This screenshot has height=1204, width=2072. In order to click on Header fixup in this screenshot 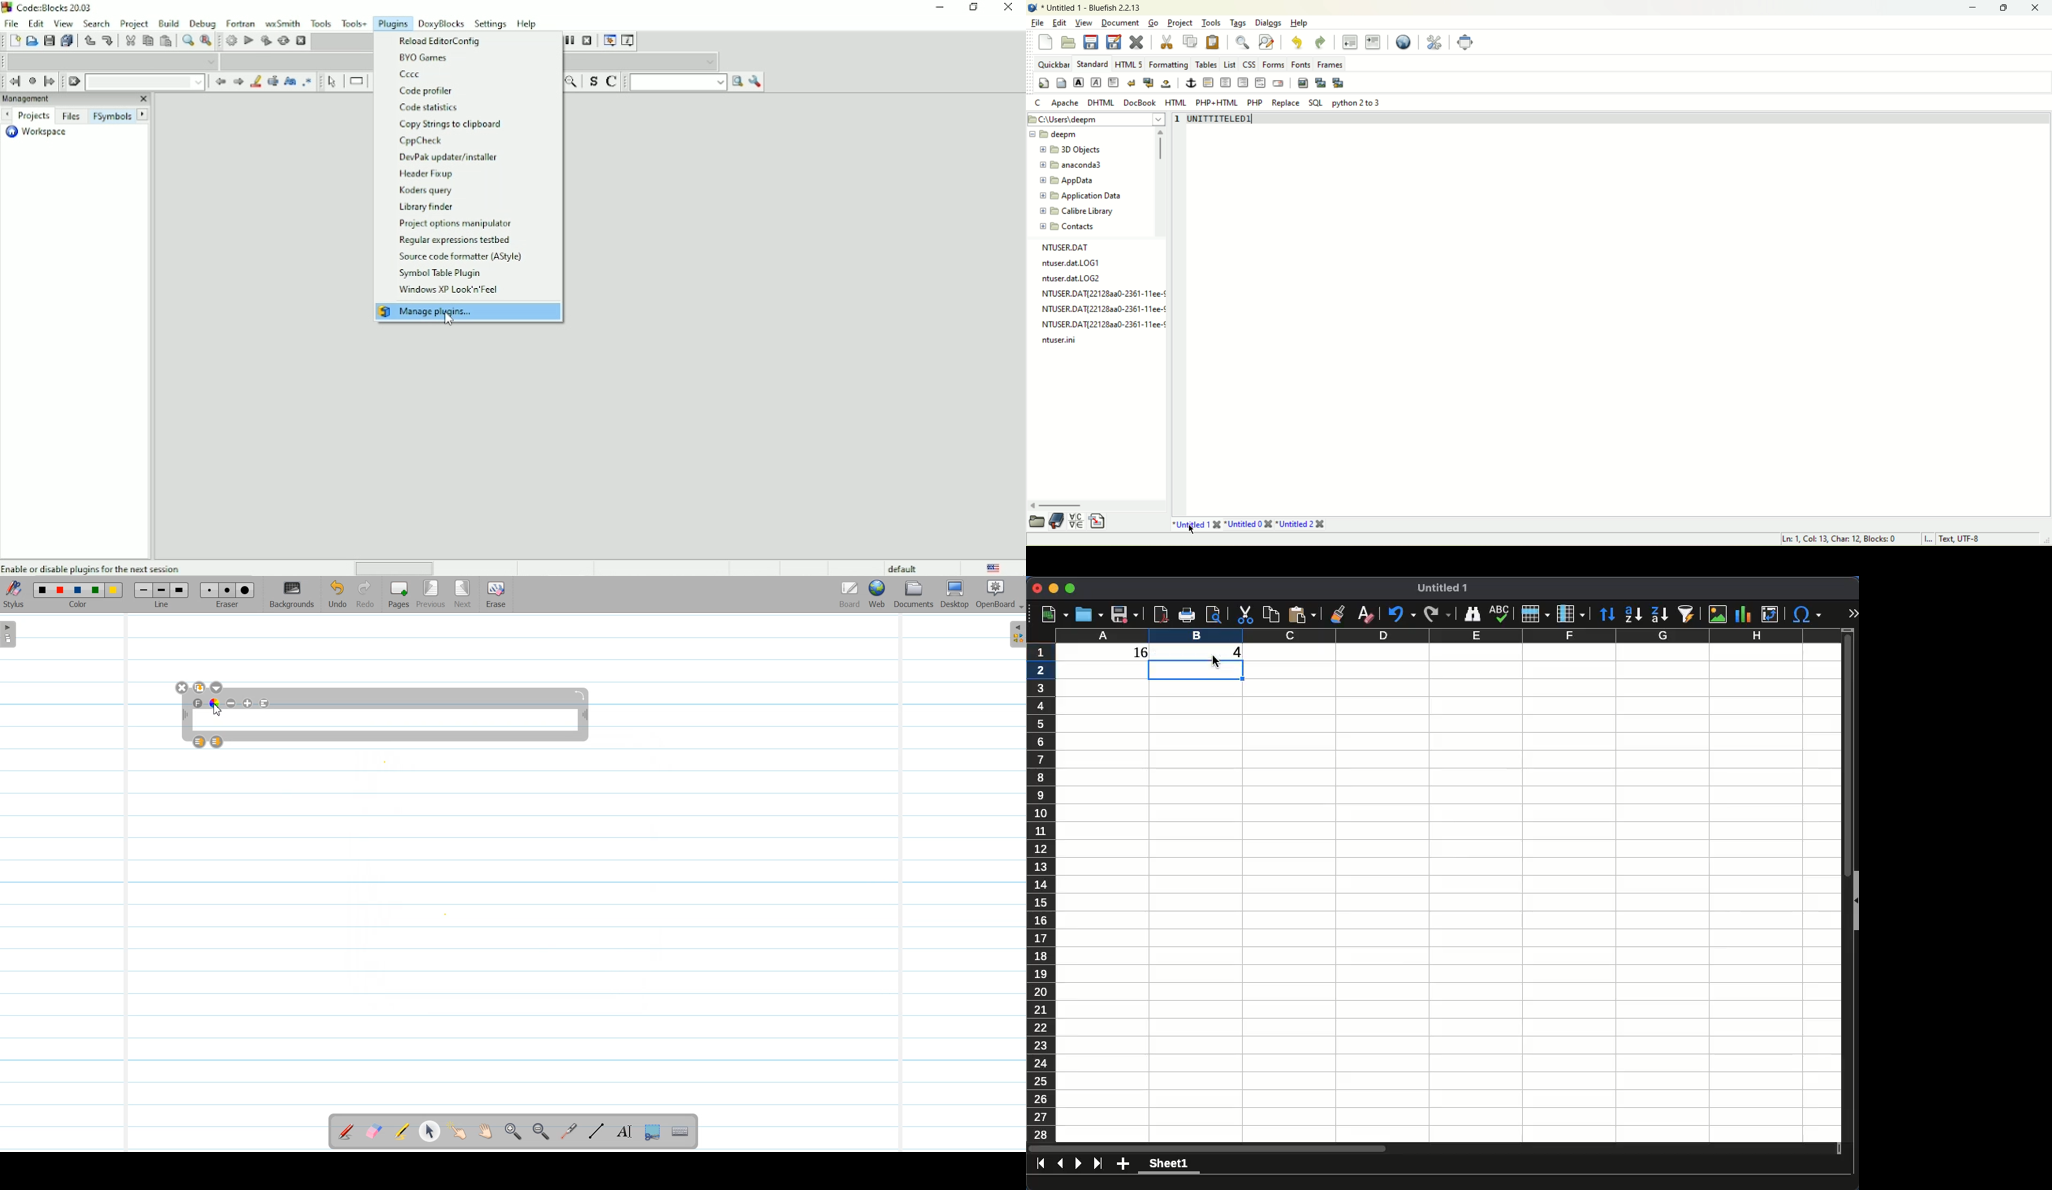, I will do `click(426, 174)`.